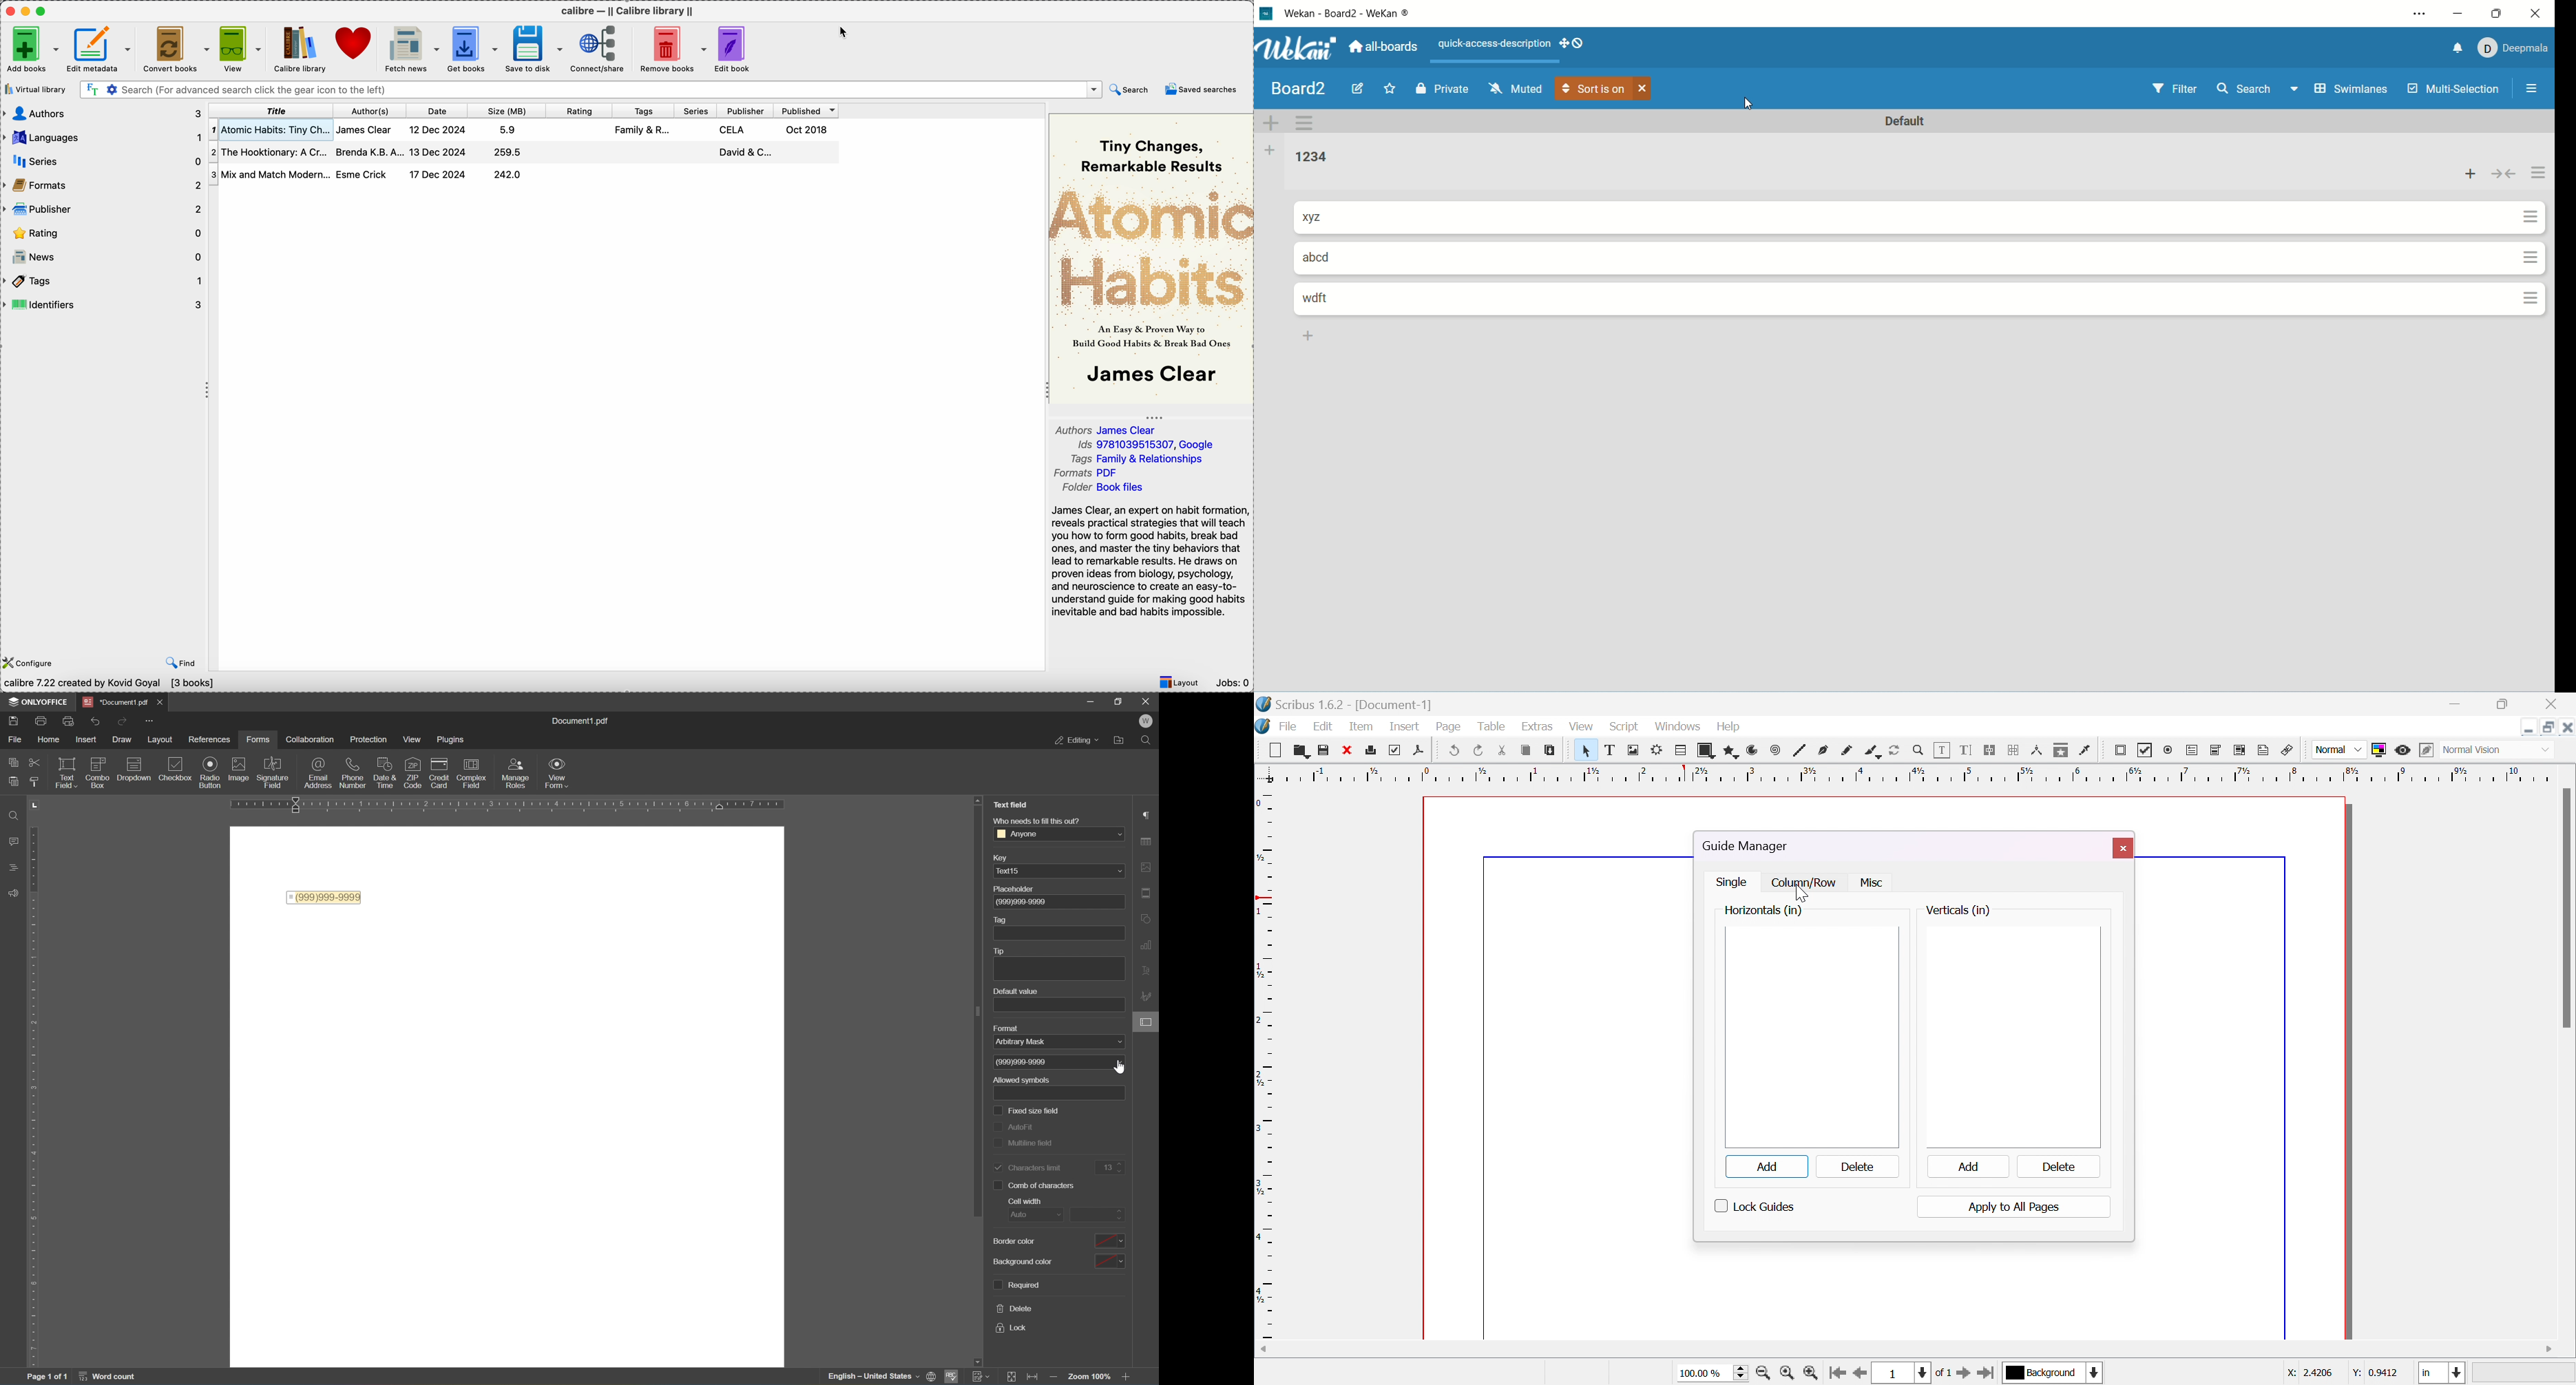 Image resolution: width=2576 pixels, height=1400 pixels. I want to click on apply to all pages, so click(2011, 1207).